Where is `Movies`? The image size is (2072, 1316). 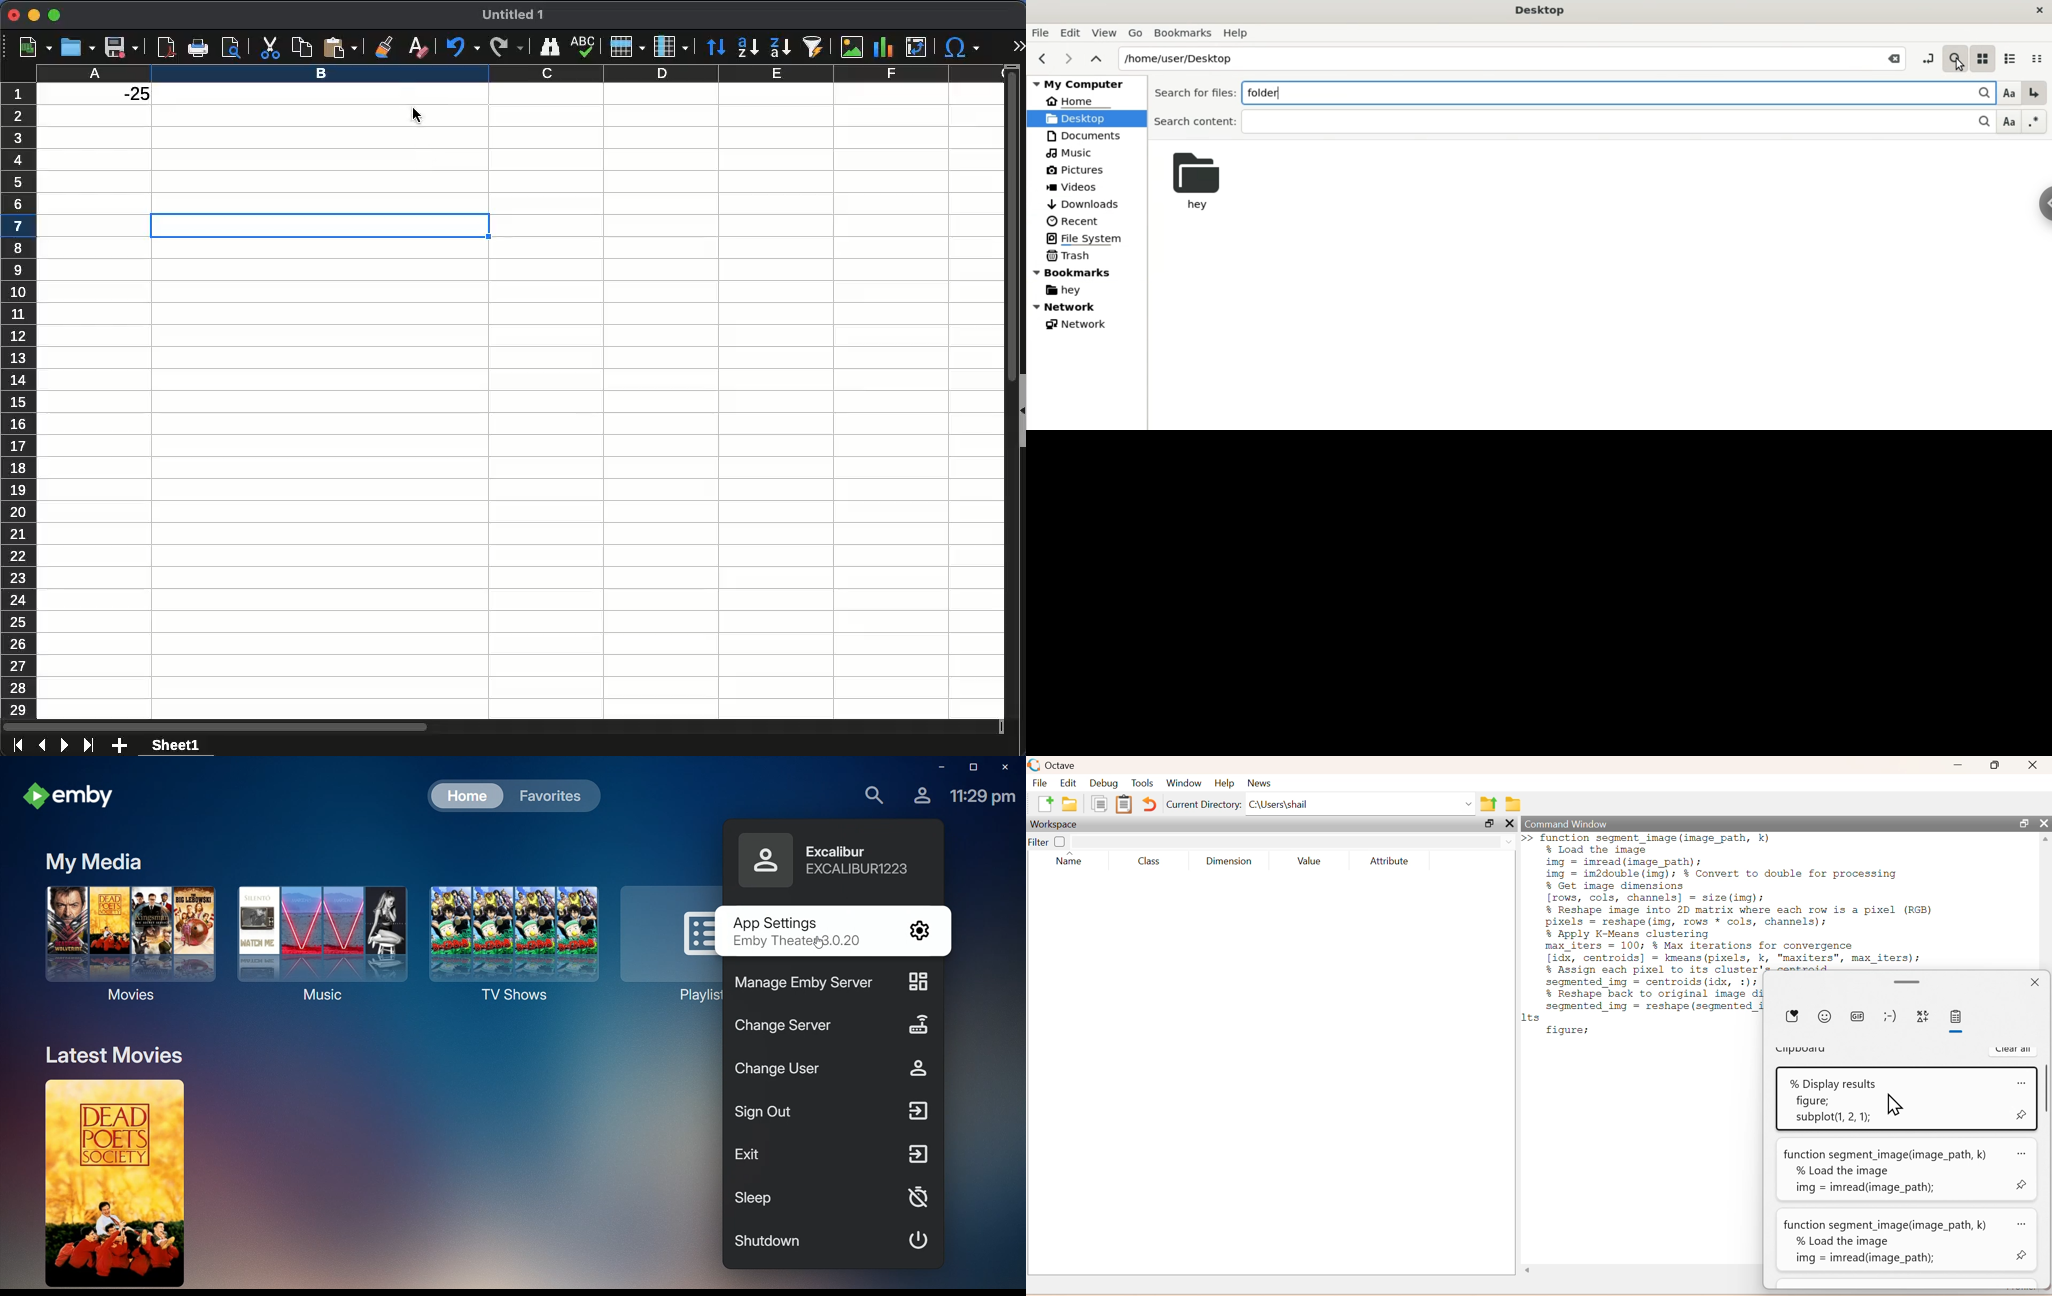 Movies is located at coordinates (125, 943).